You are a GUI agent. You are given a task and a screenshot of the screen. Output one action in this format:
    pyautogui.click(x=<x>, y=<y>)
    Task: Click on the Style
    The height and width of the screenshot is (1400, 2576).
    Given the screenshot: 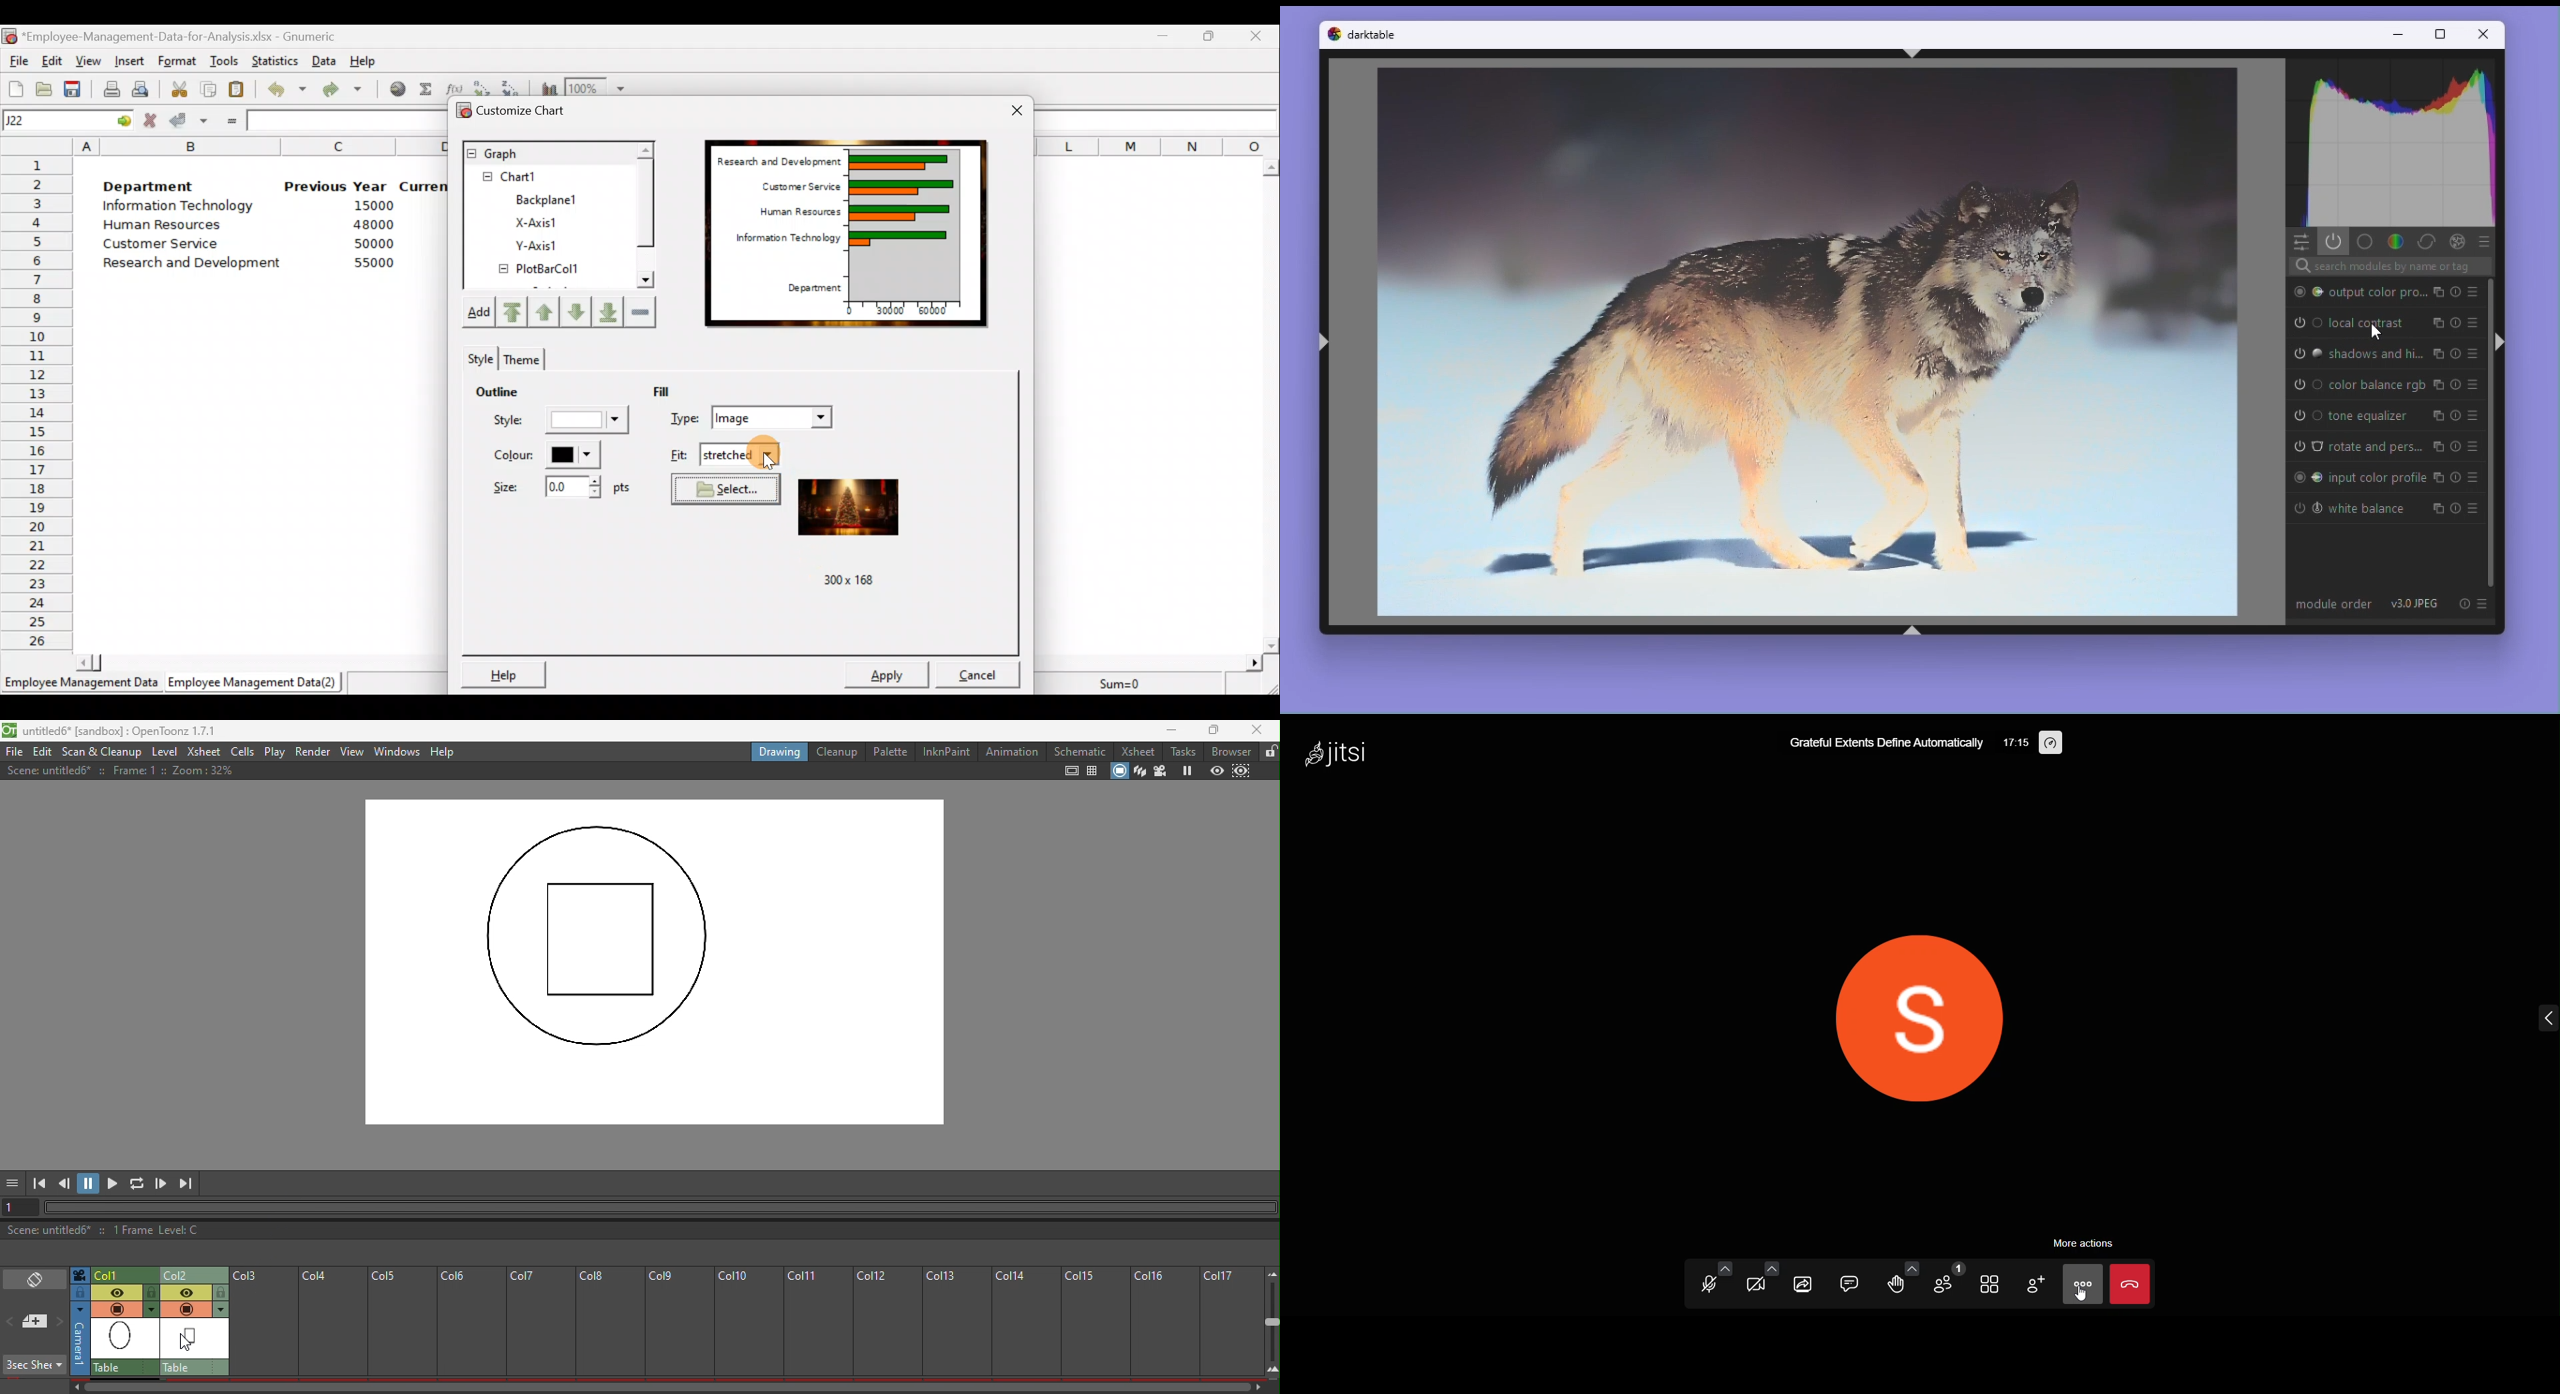 What is the action you would take?
    pyautogui.click(x=479, y=357)
    